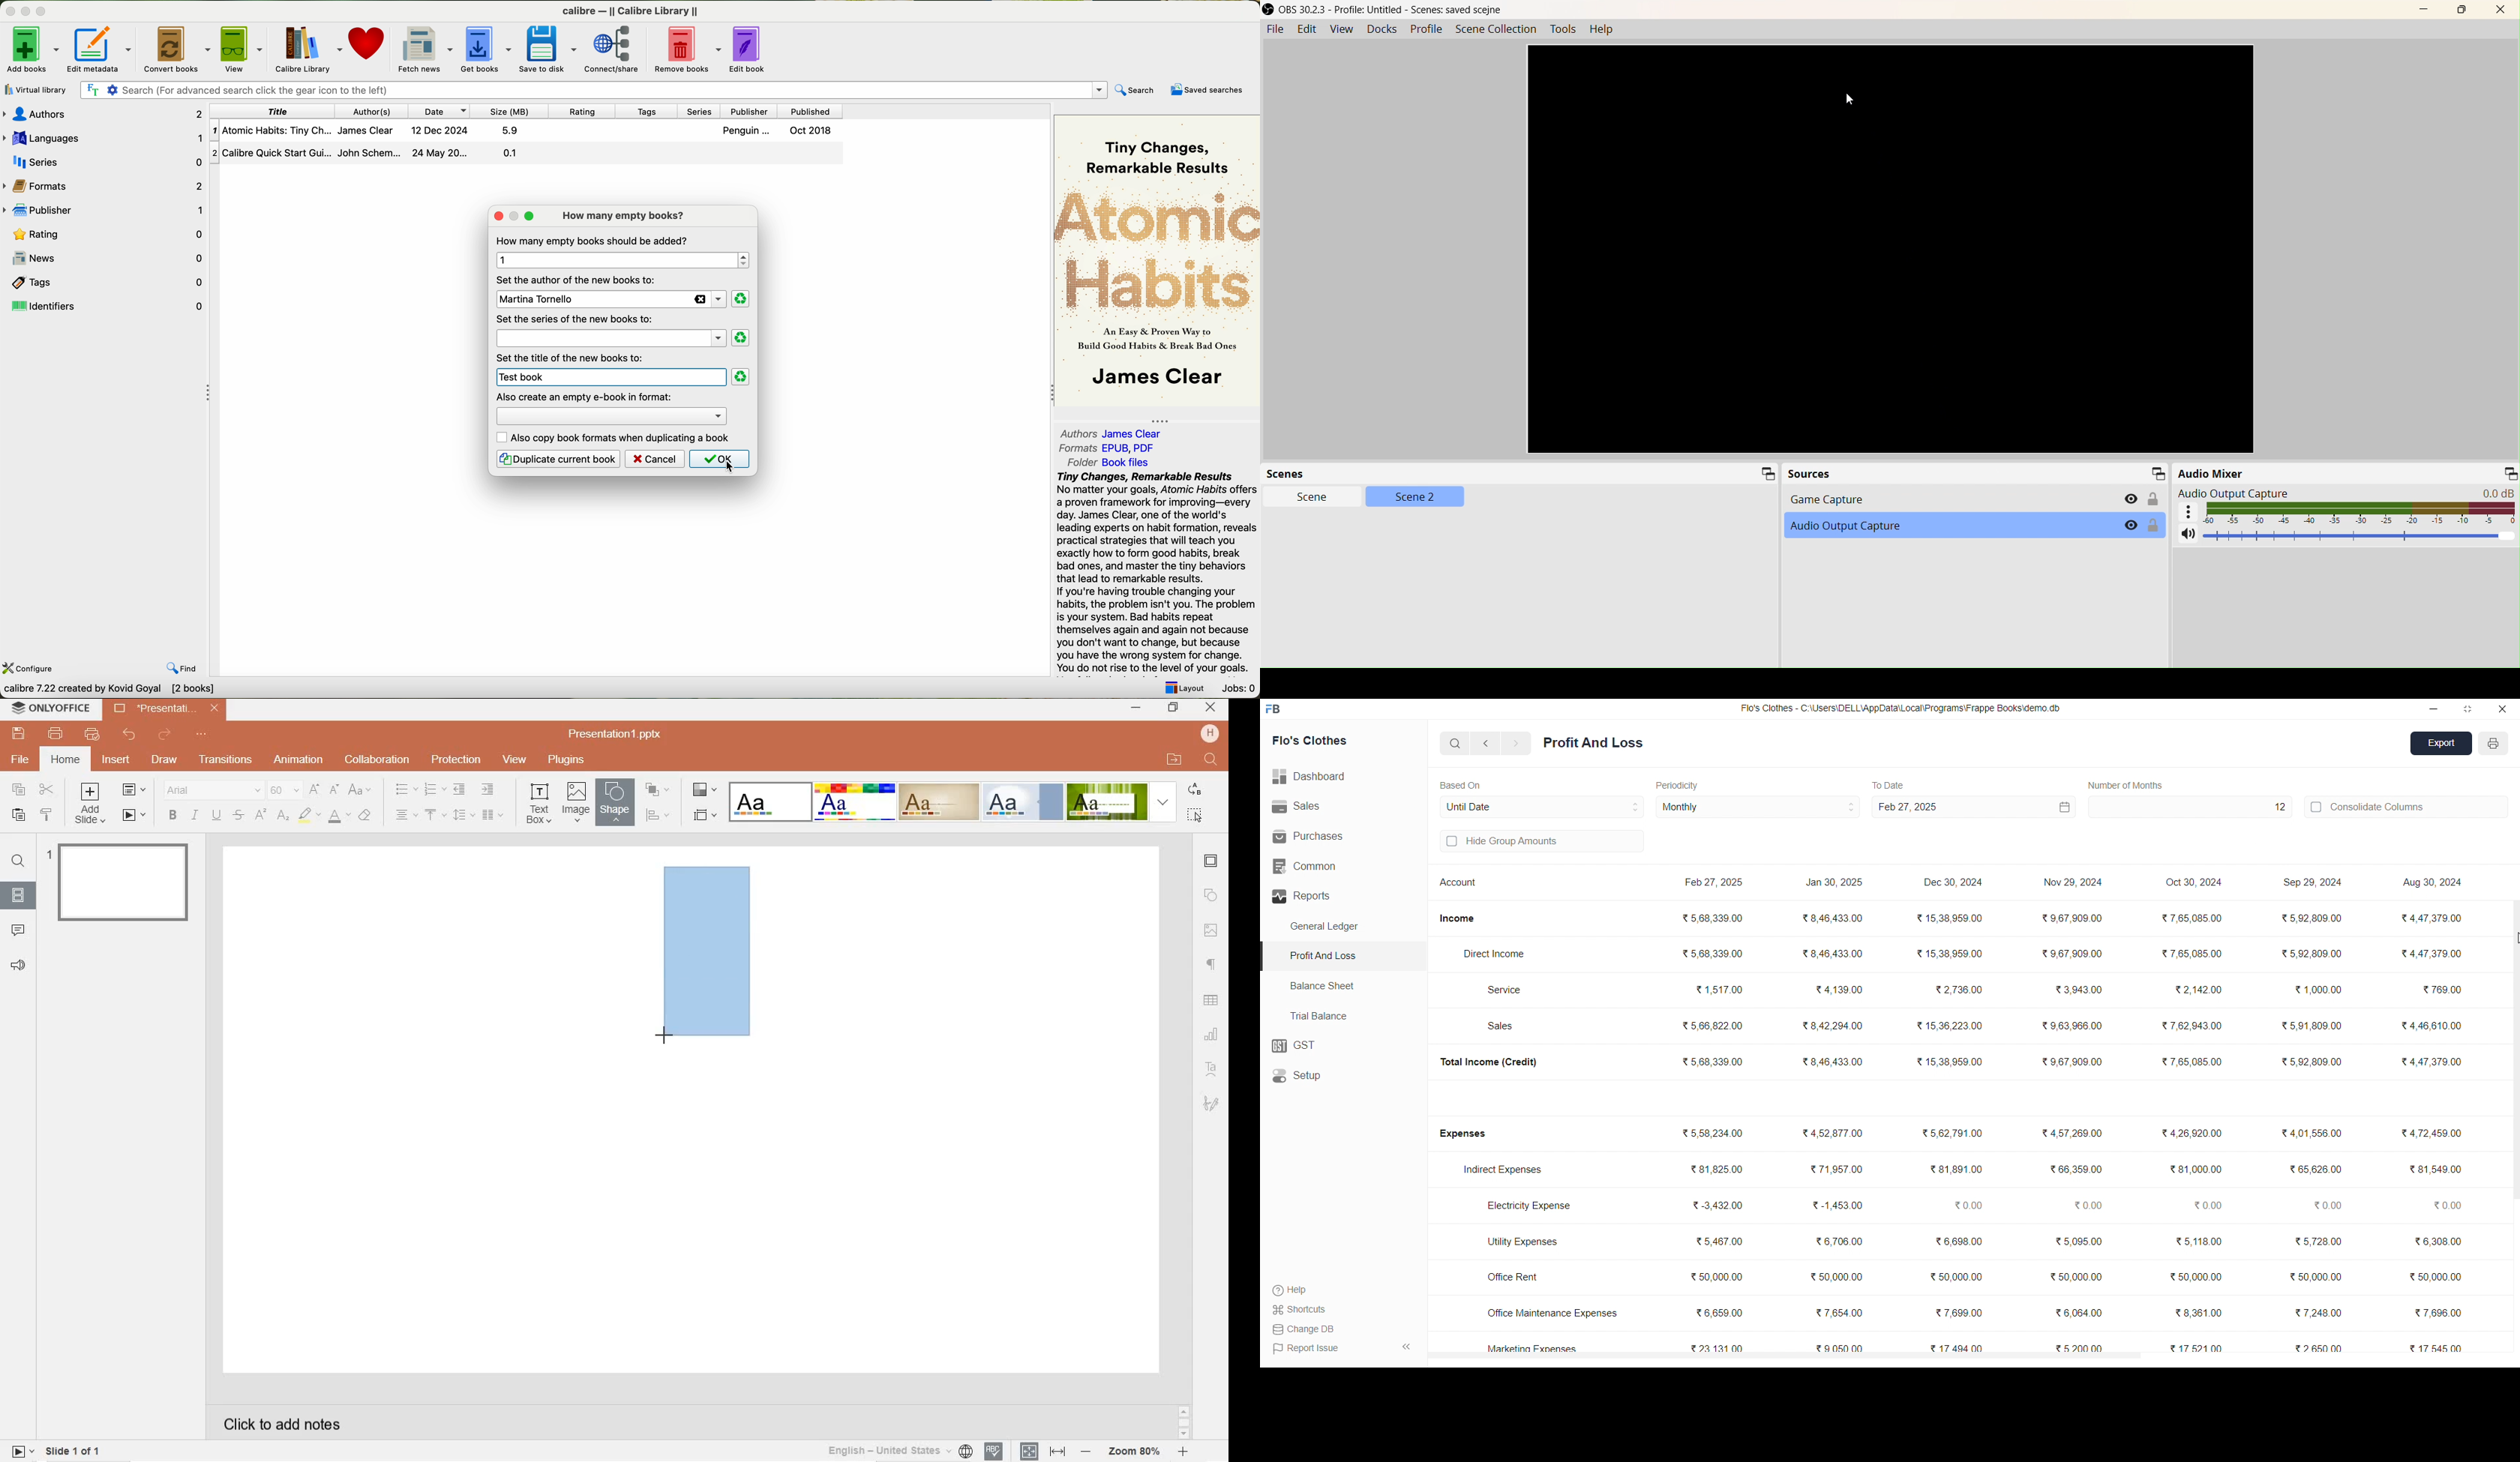  Describe the element at coordinates (1958, 954) in the screenshot. I see `₹15,38,959.00` at that location.